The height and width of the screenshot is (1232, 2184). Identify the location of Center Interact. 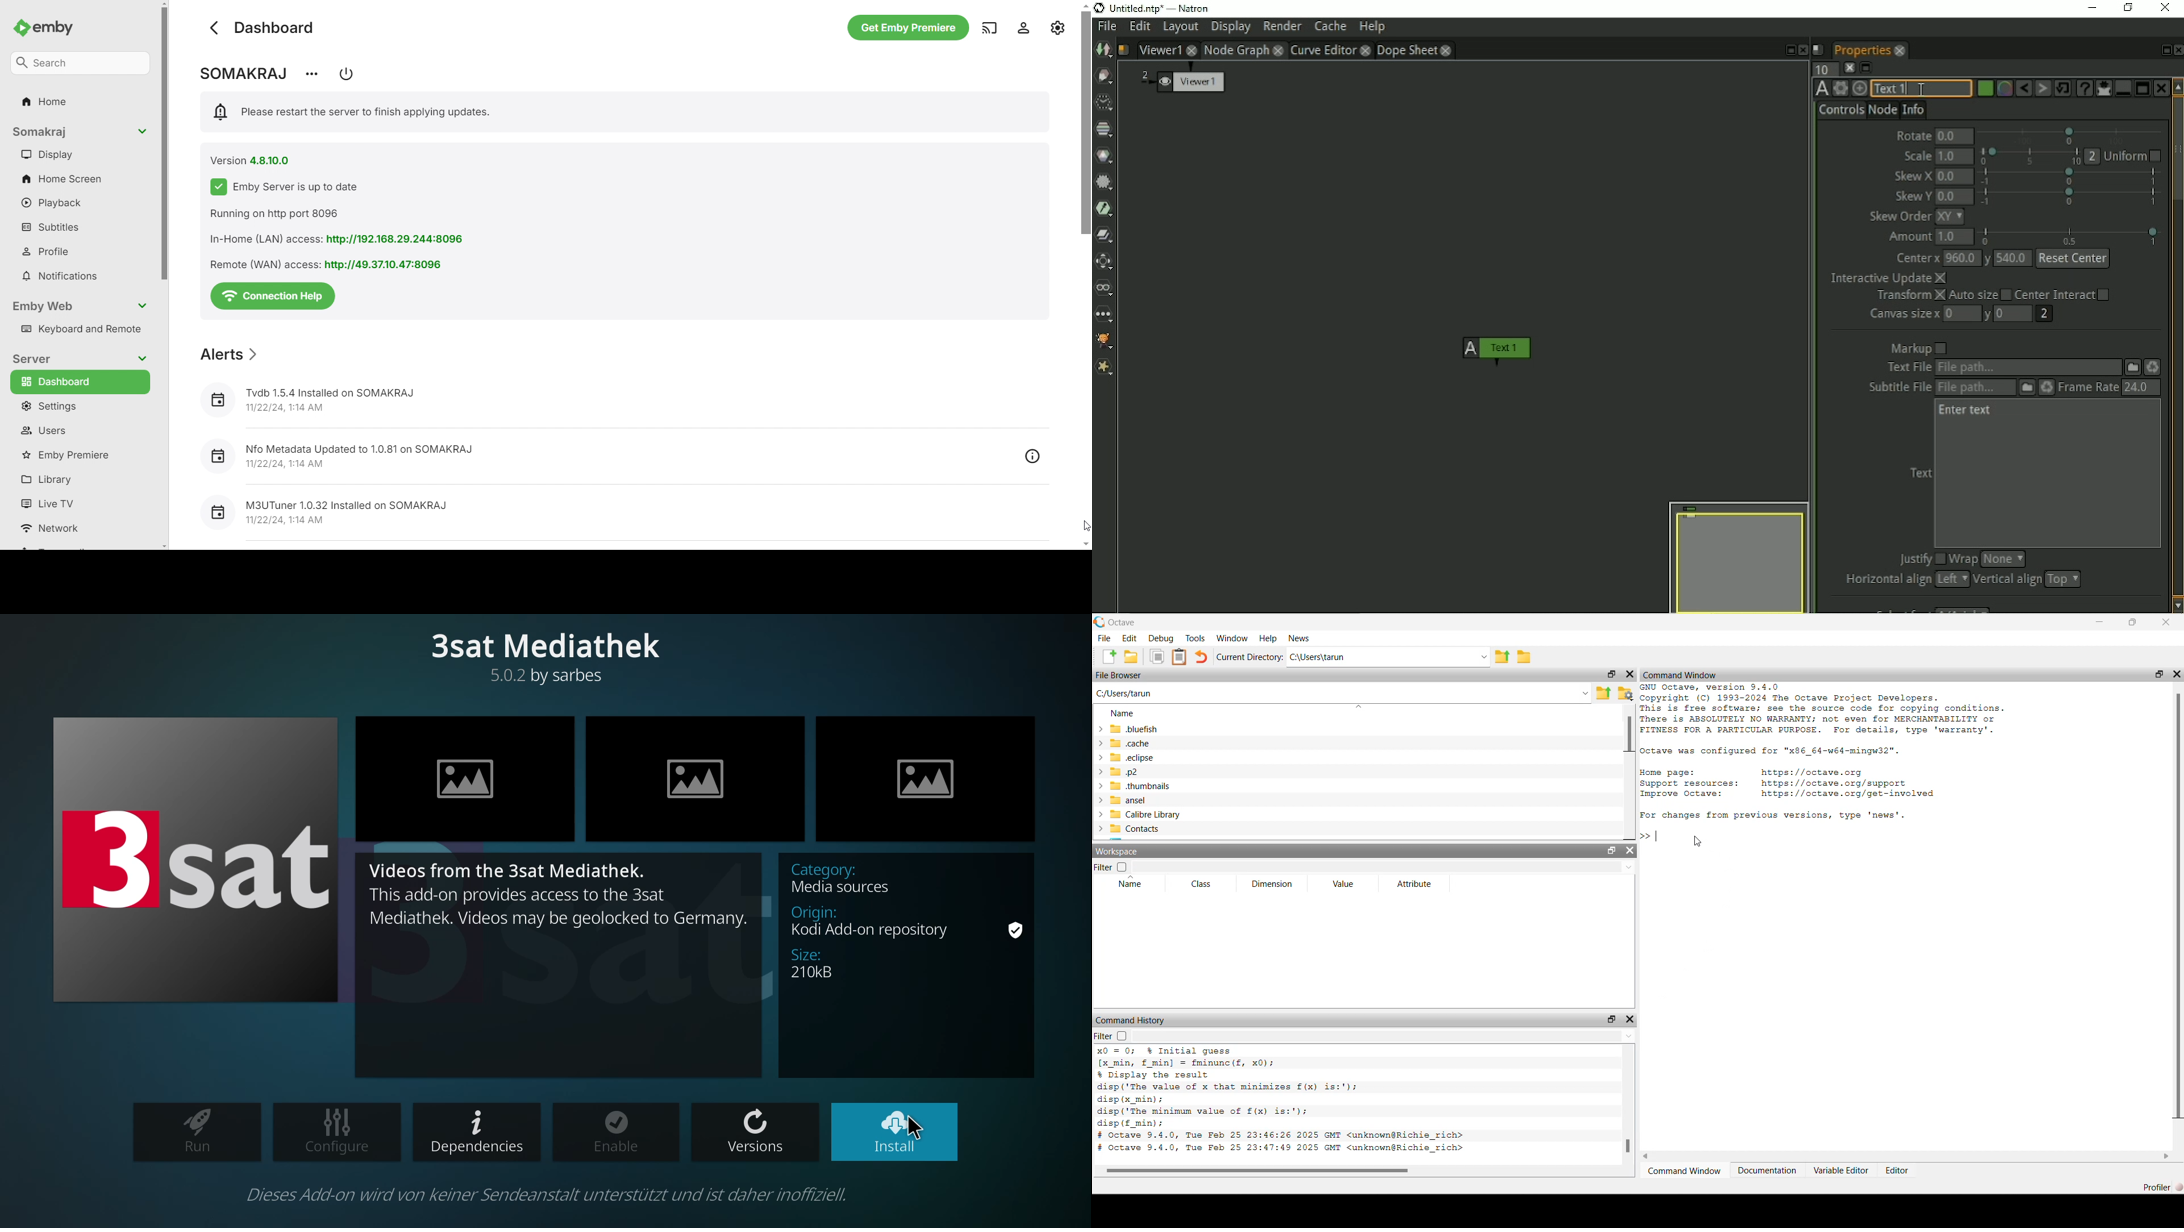
(2070, 295).